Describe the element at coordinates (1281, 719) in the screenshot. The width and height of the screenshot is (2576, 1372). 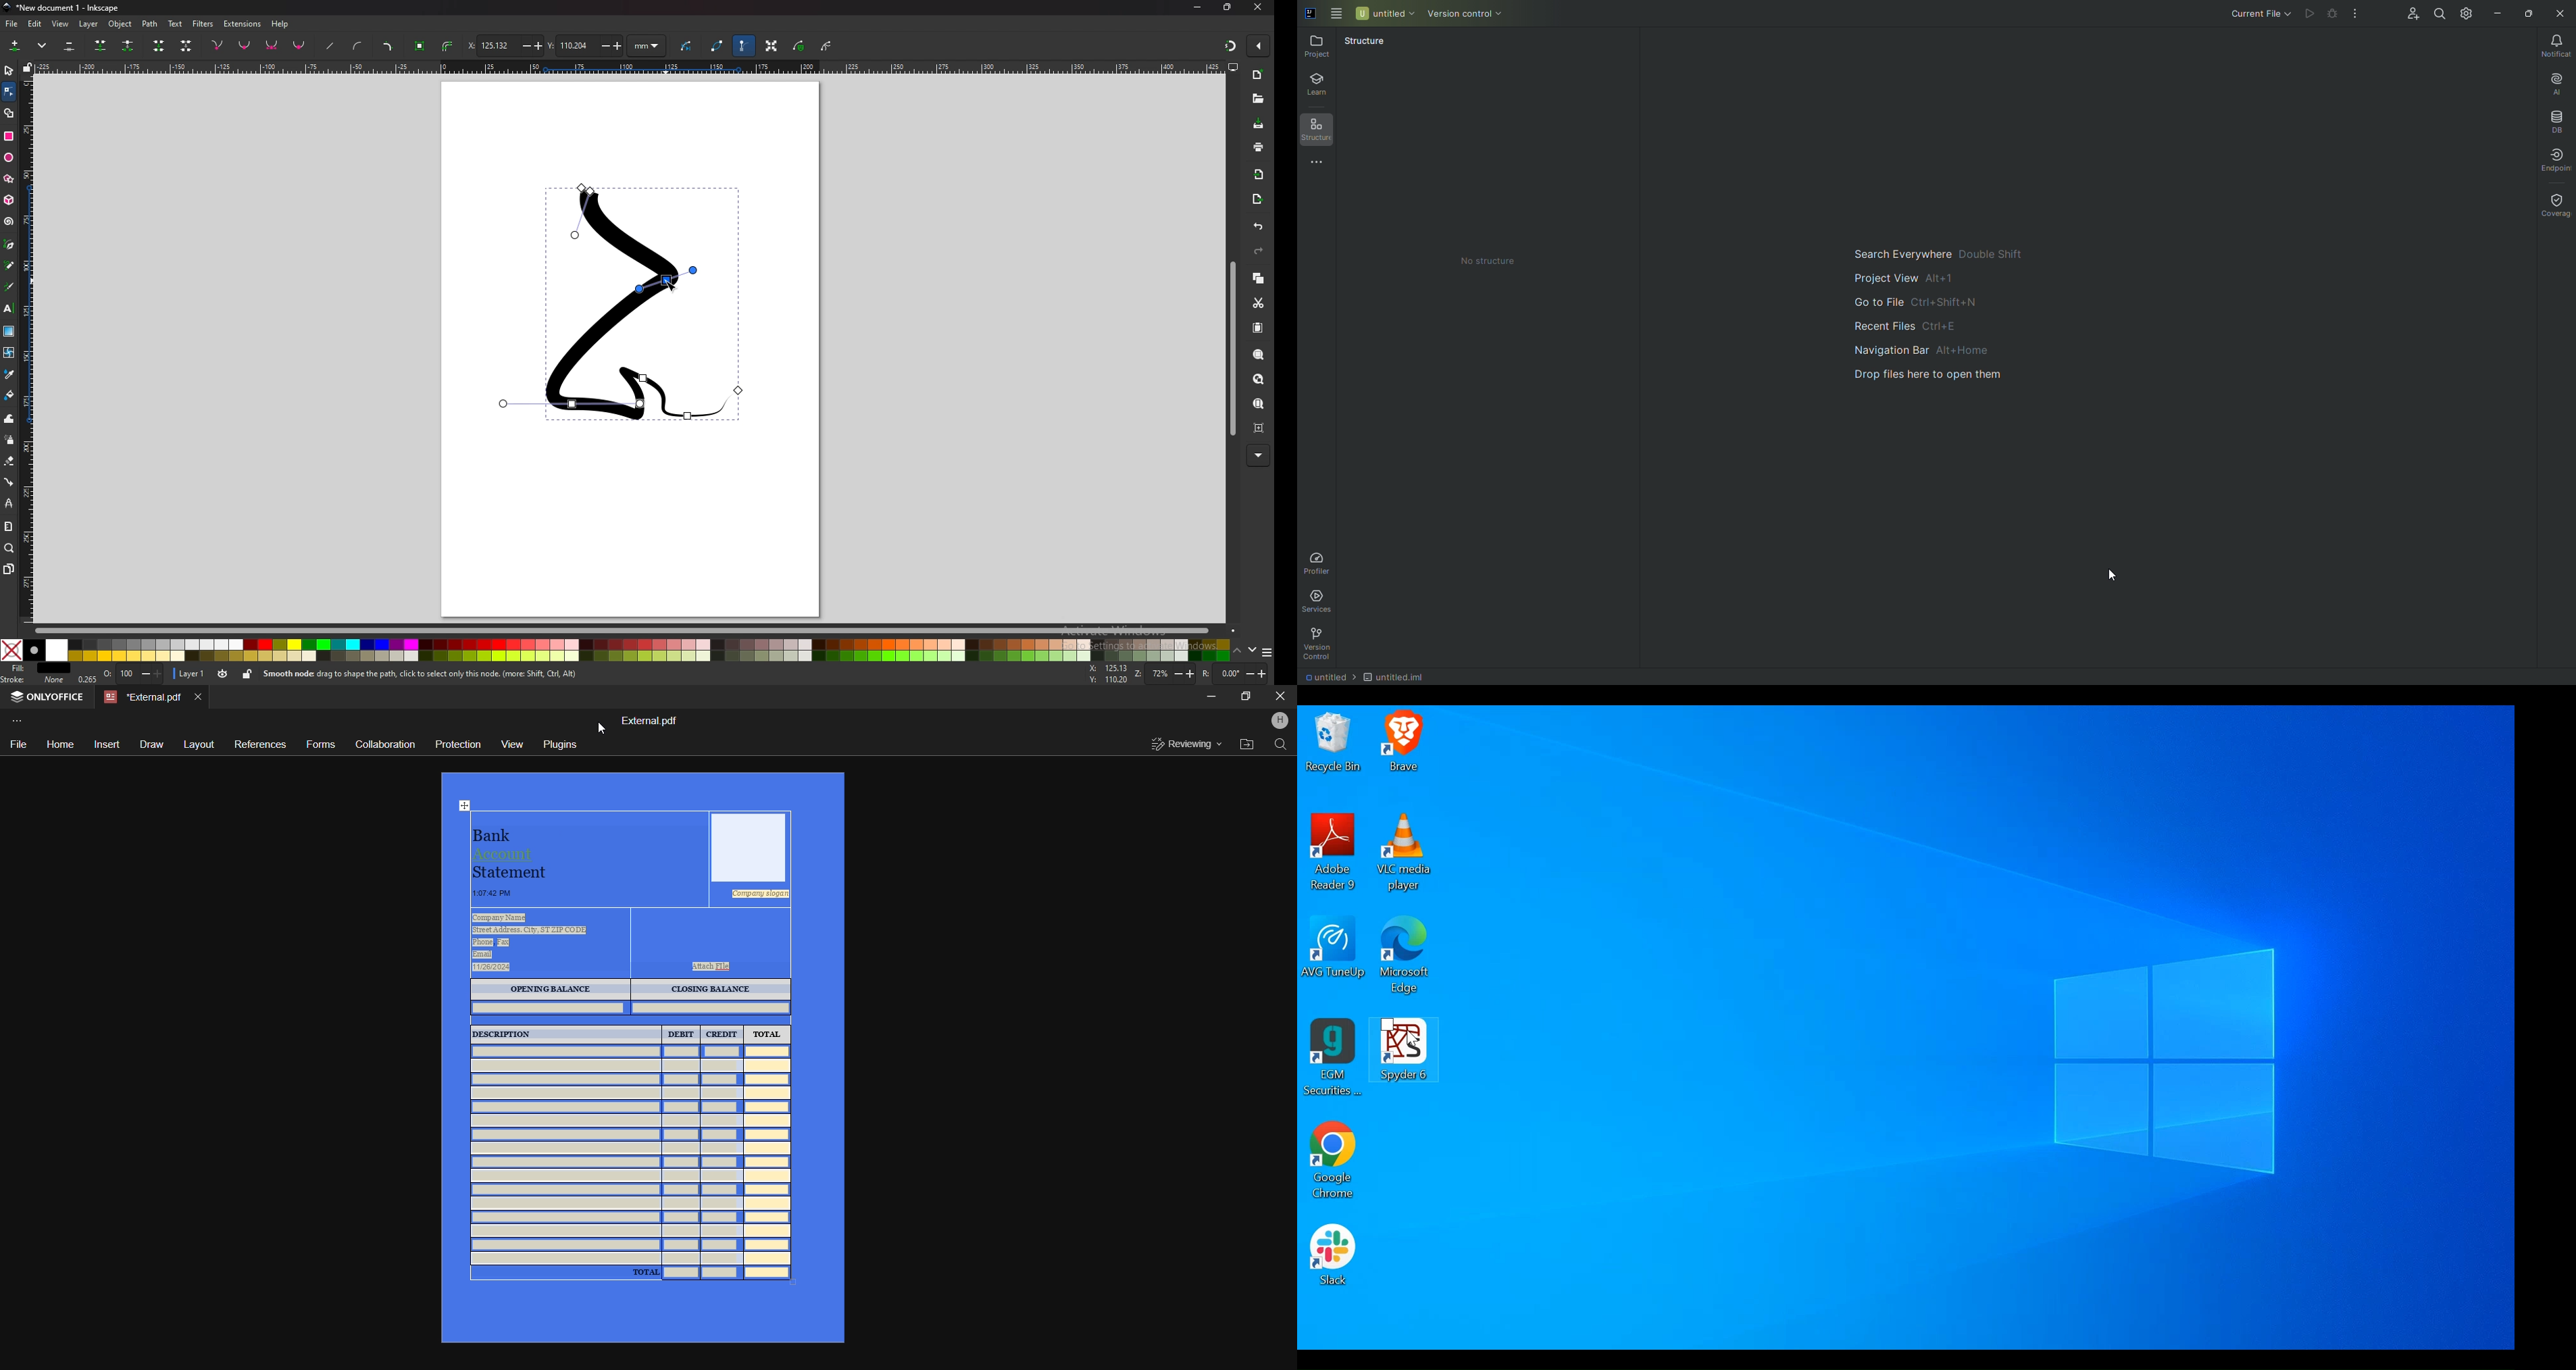
I see `Profile` at that location.